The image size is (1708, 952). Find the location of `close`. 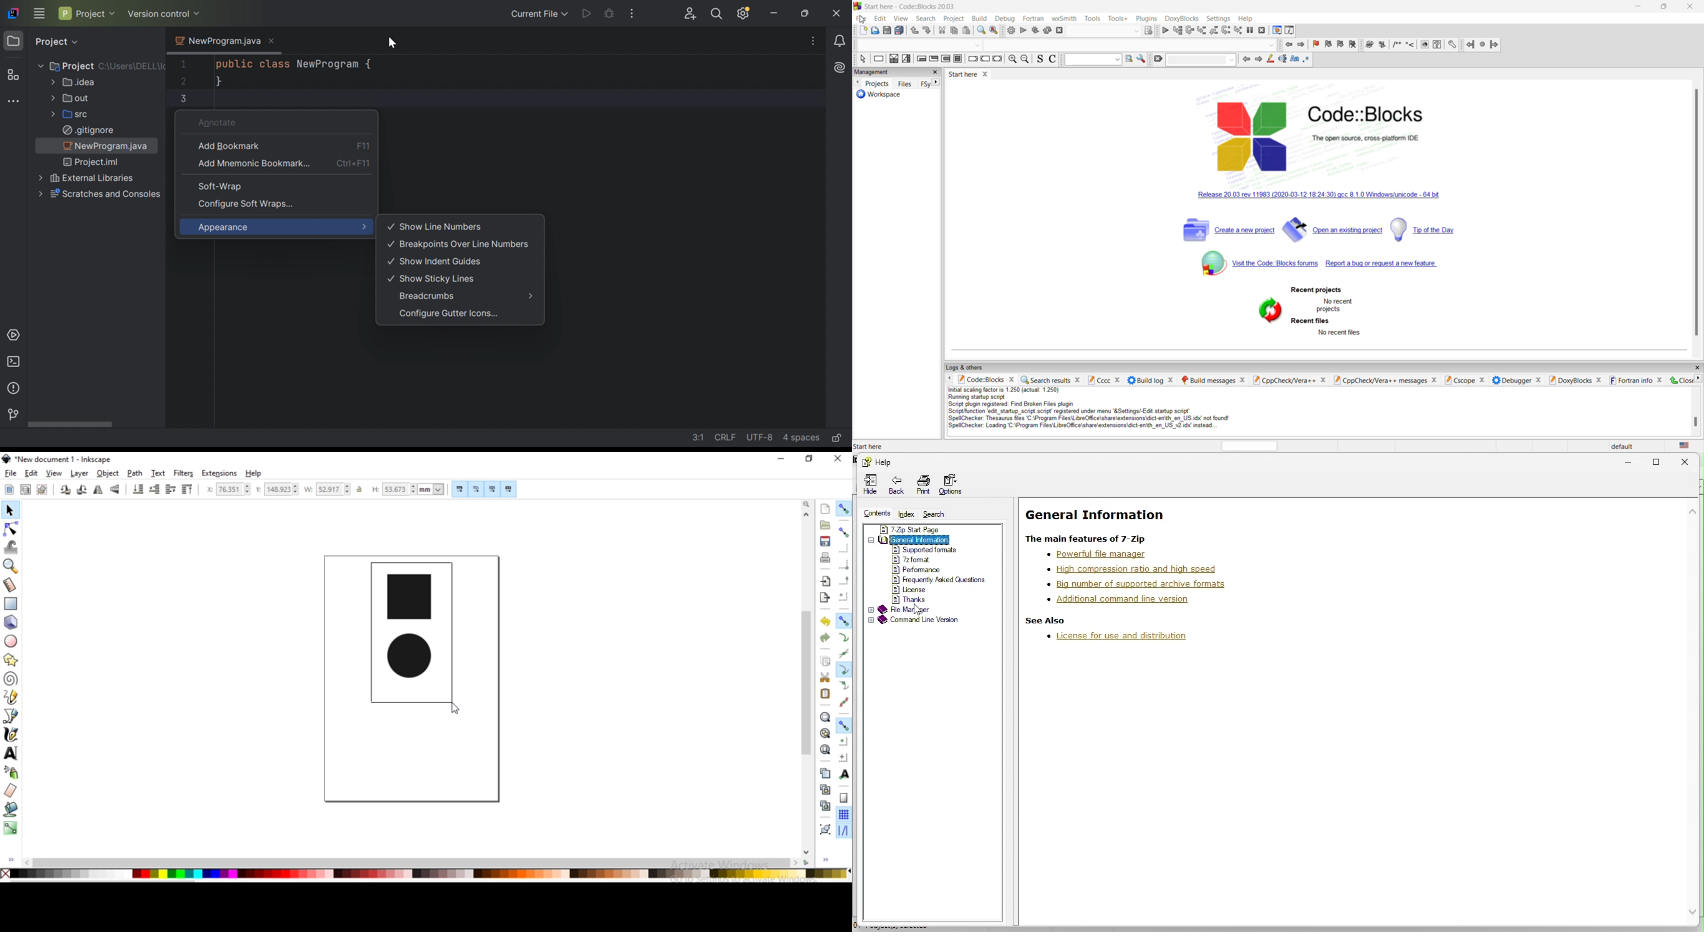

close is located at coordinates (1077, 381).